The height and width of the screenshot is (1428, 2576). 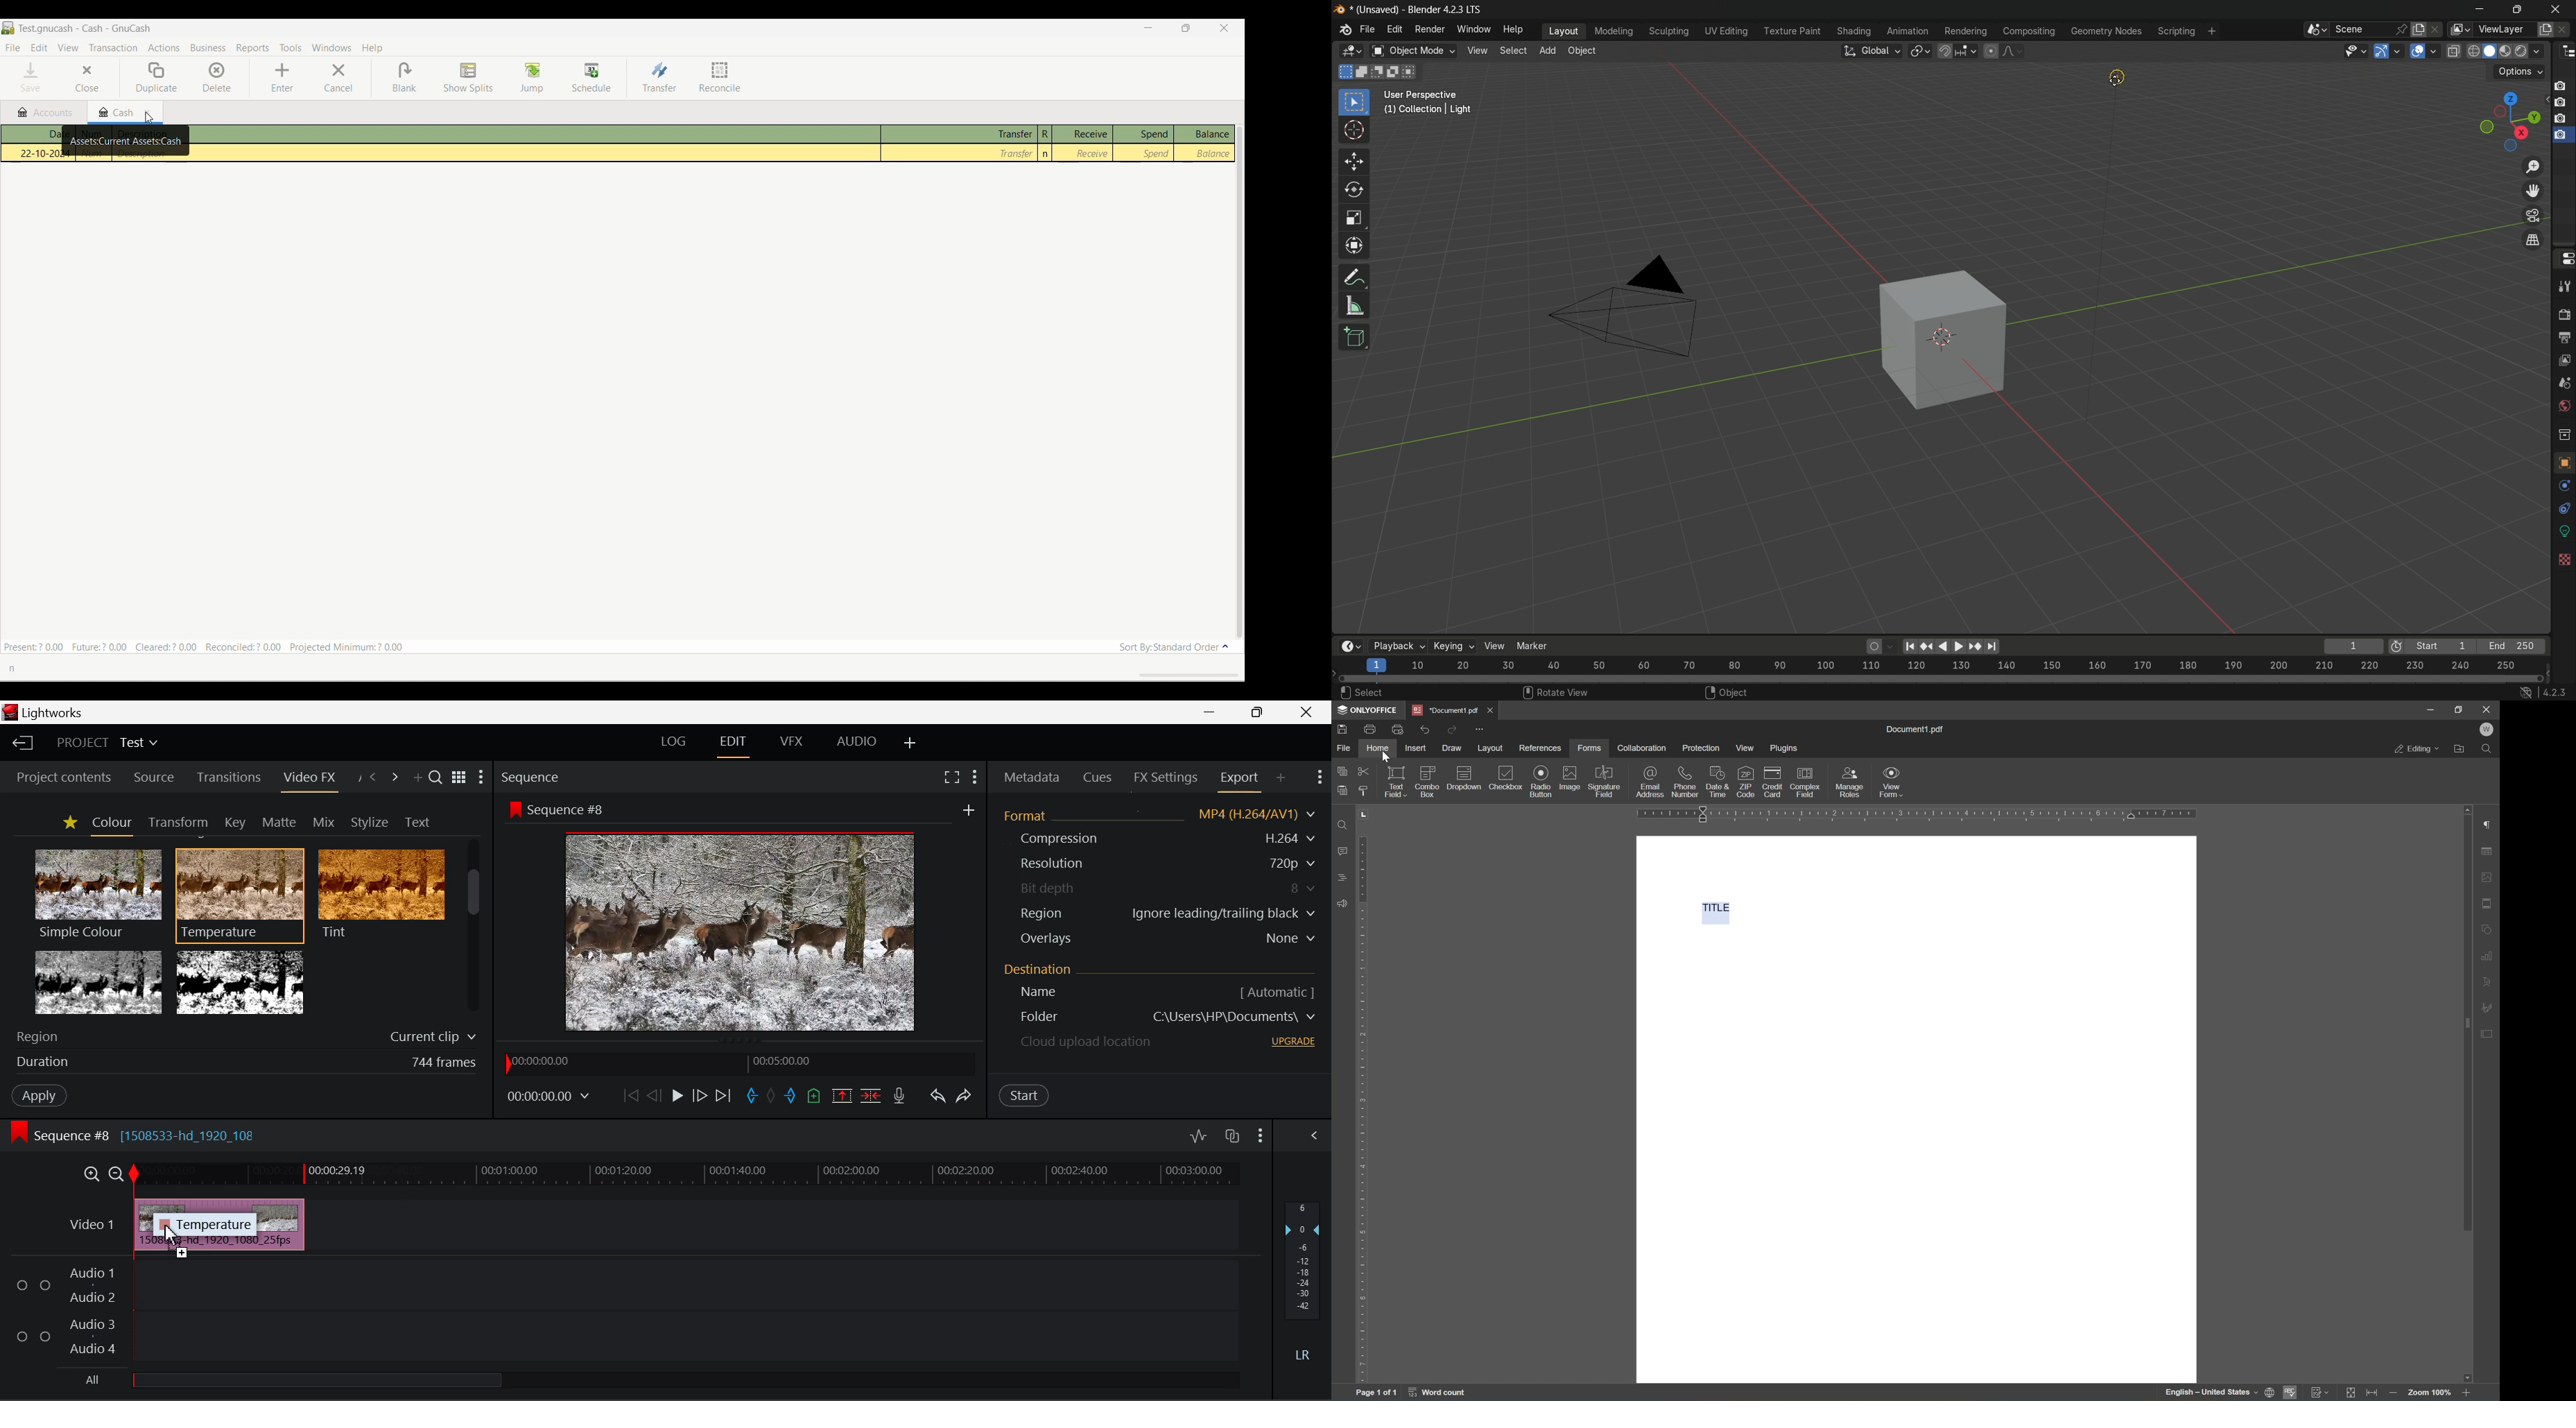 What do you see at coordinates (1894, 782) in the screenshot?
I see `view form` at bounding box center [1894, 782].